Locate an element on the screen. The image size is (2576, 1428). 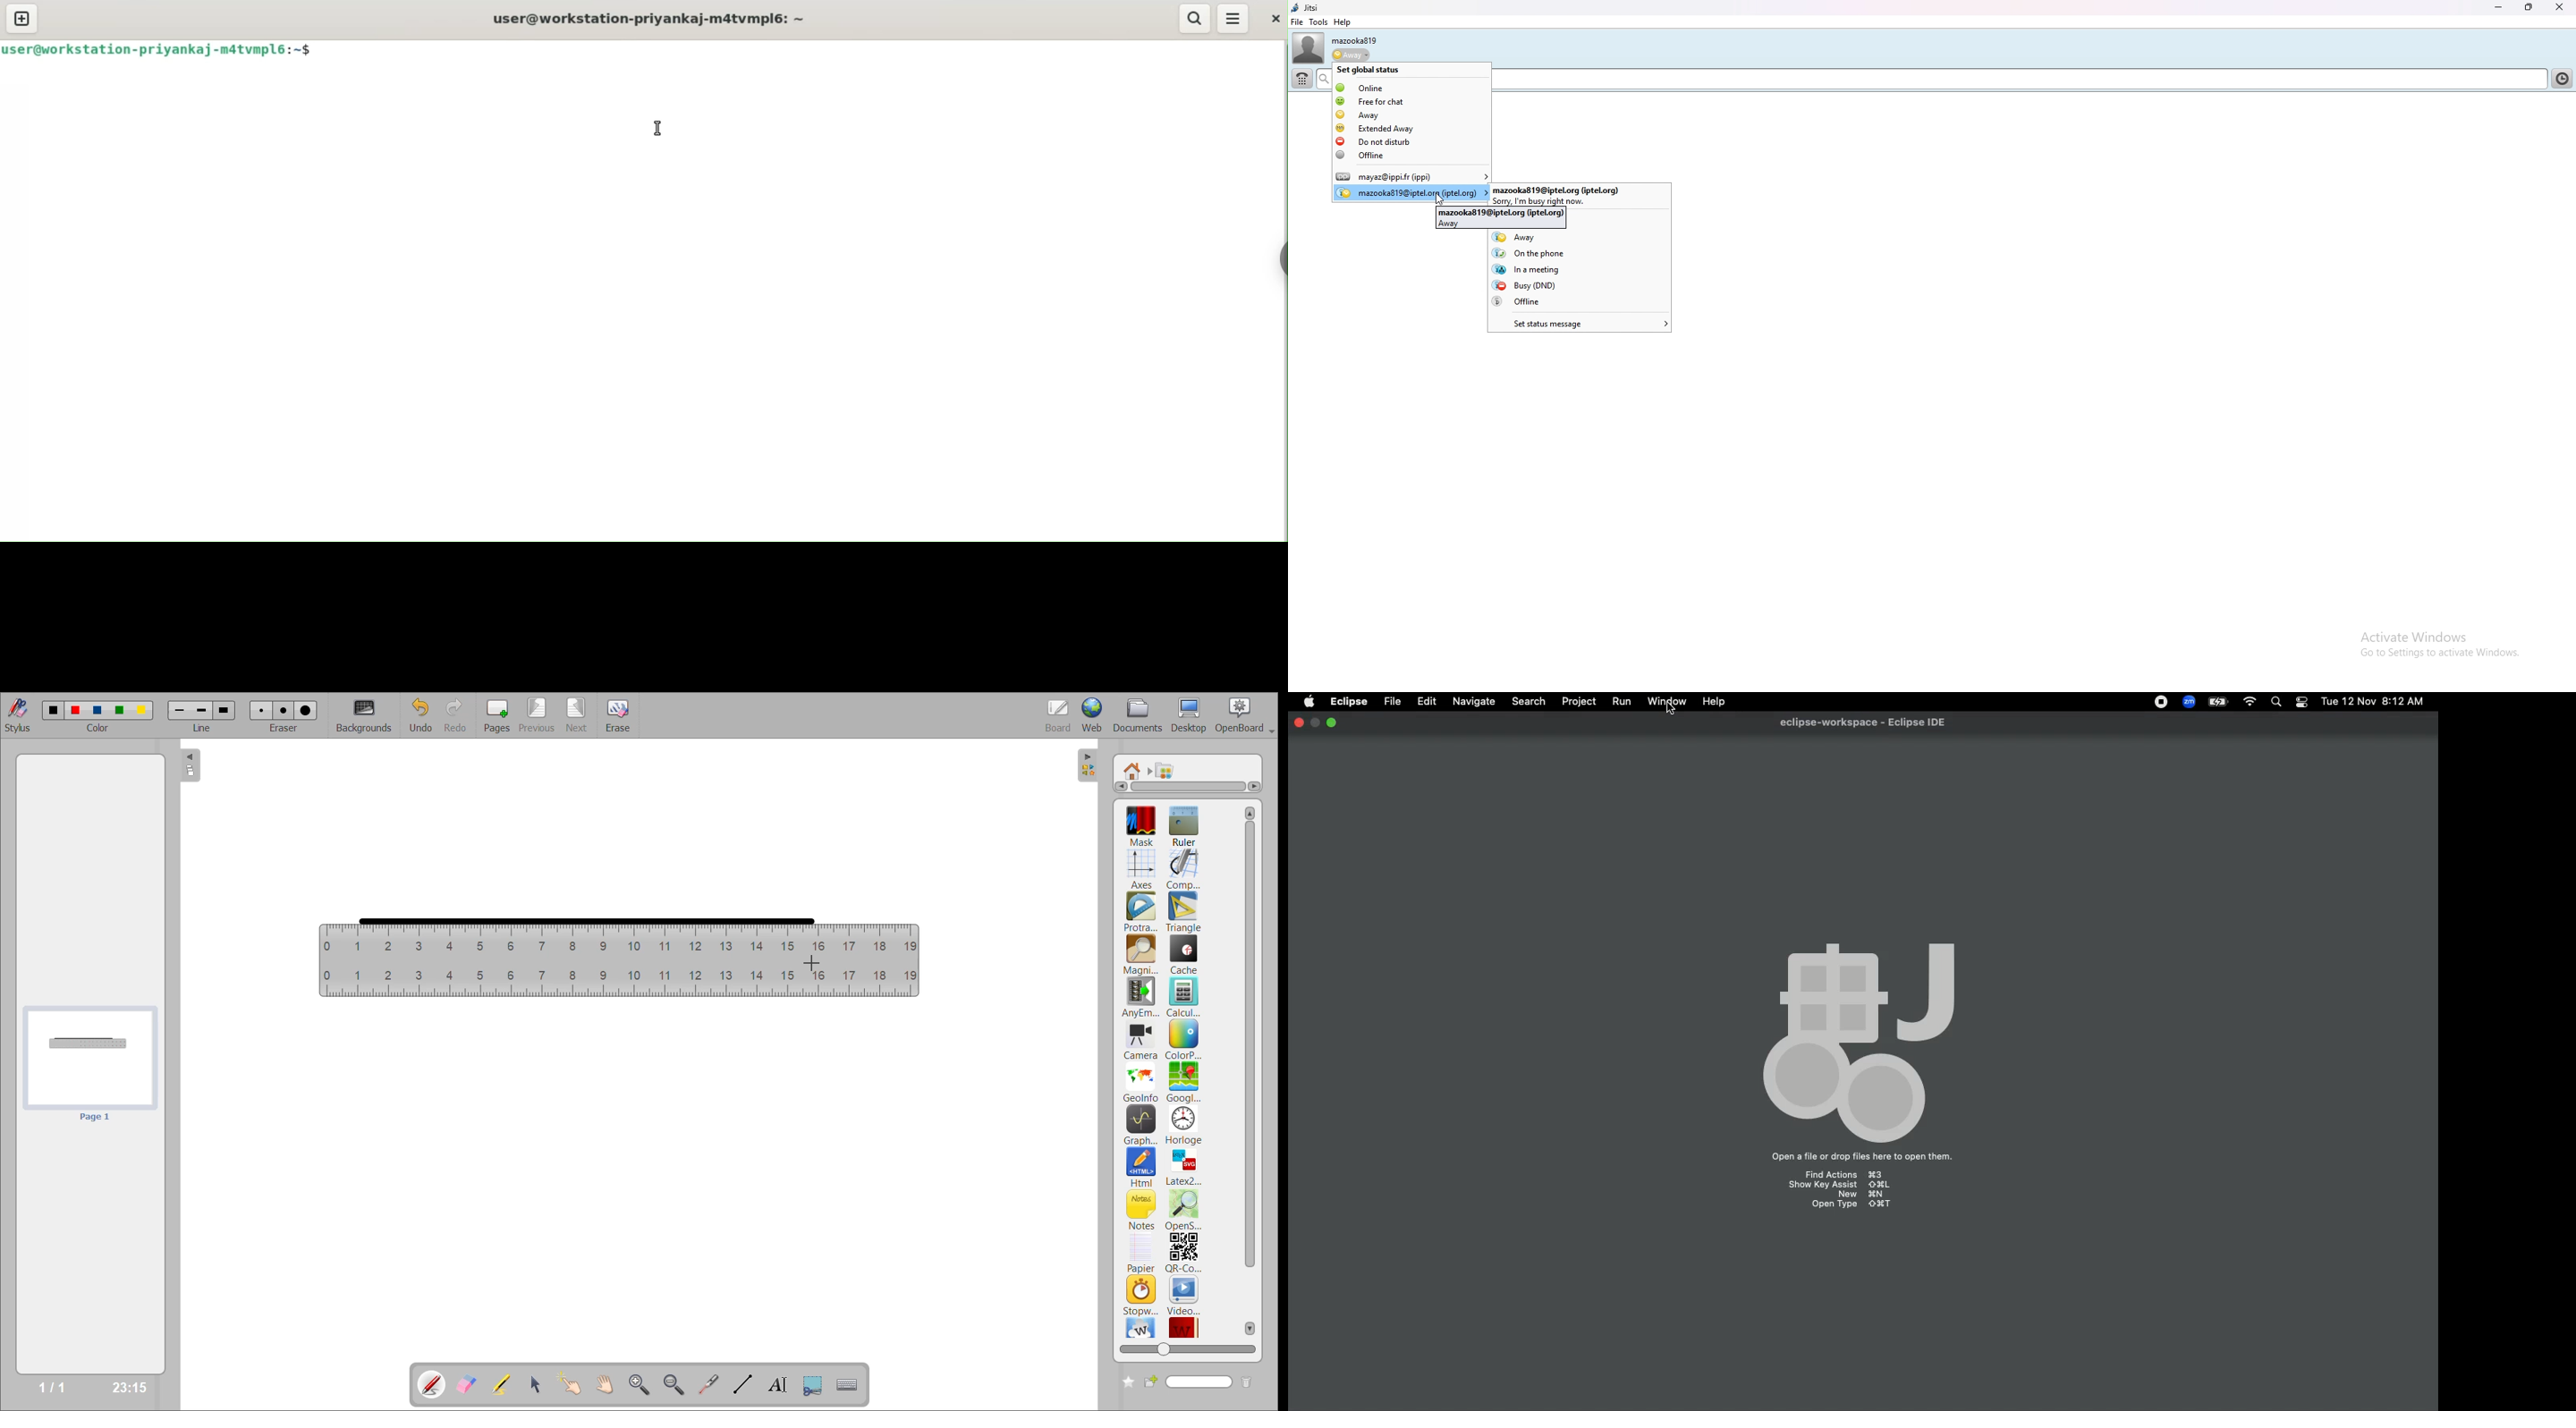
active windows go to settings to achieve windows is located at coordinates (2422, 644).